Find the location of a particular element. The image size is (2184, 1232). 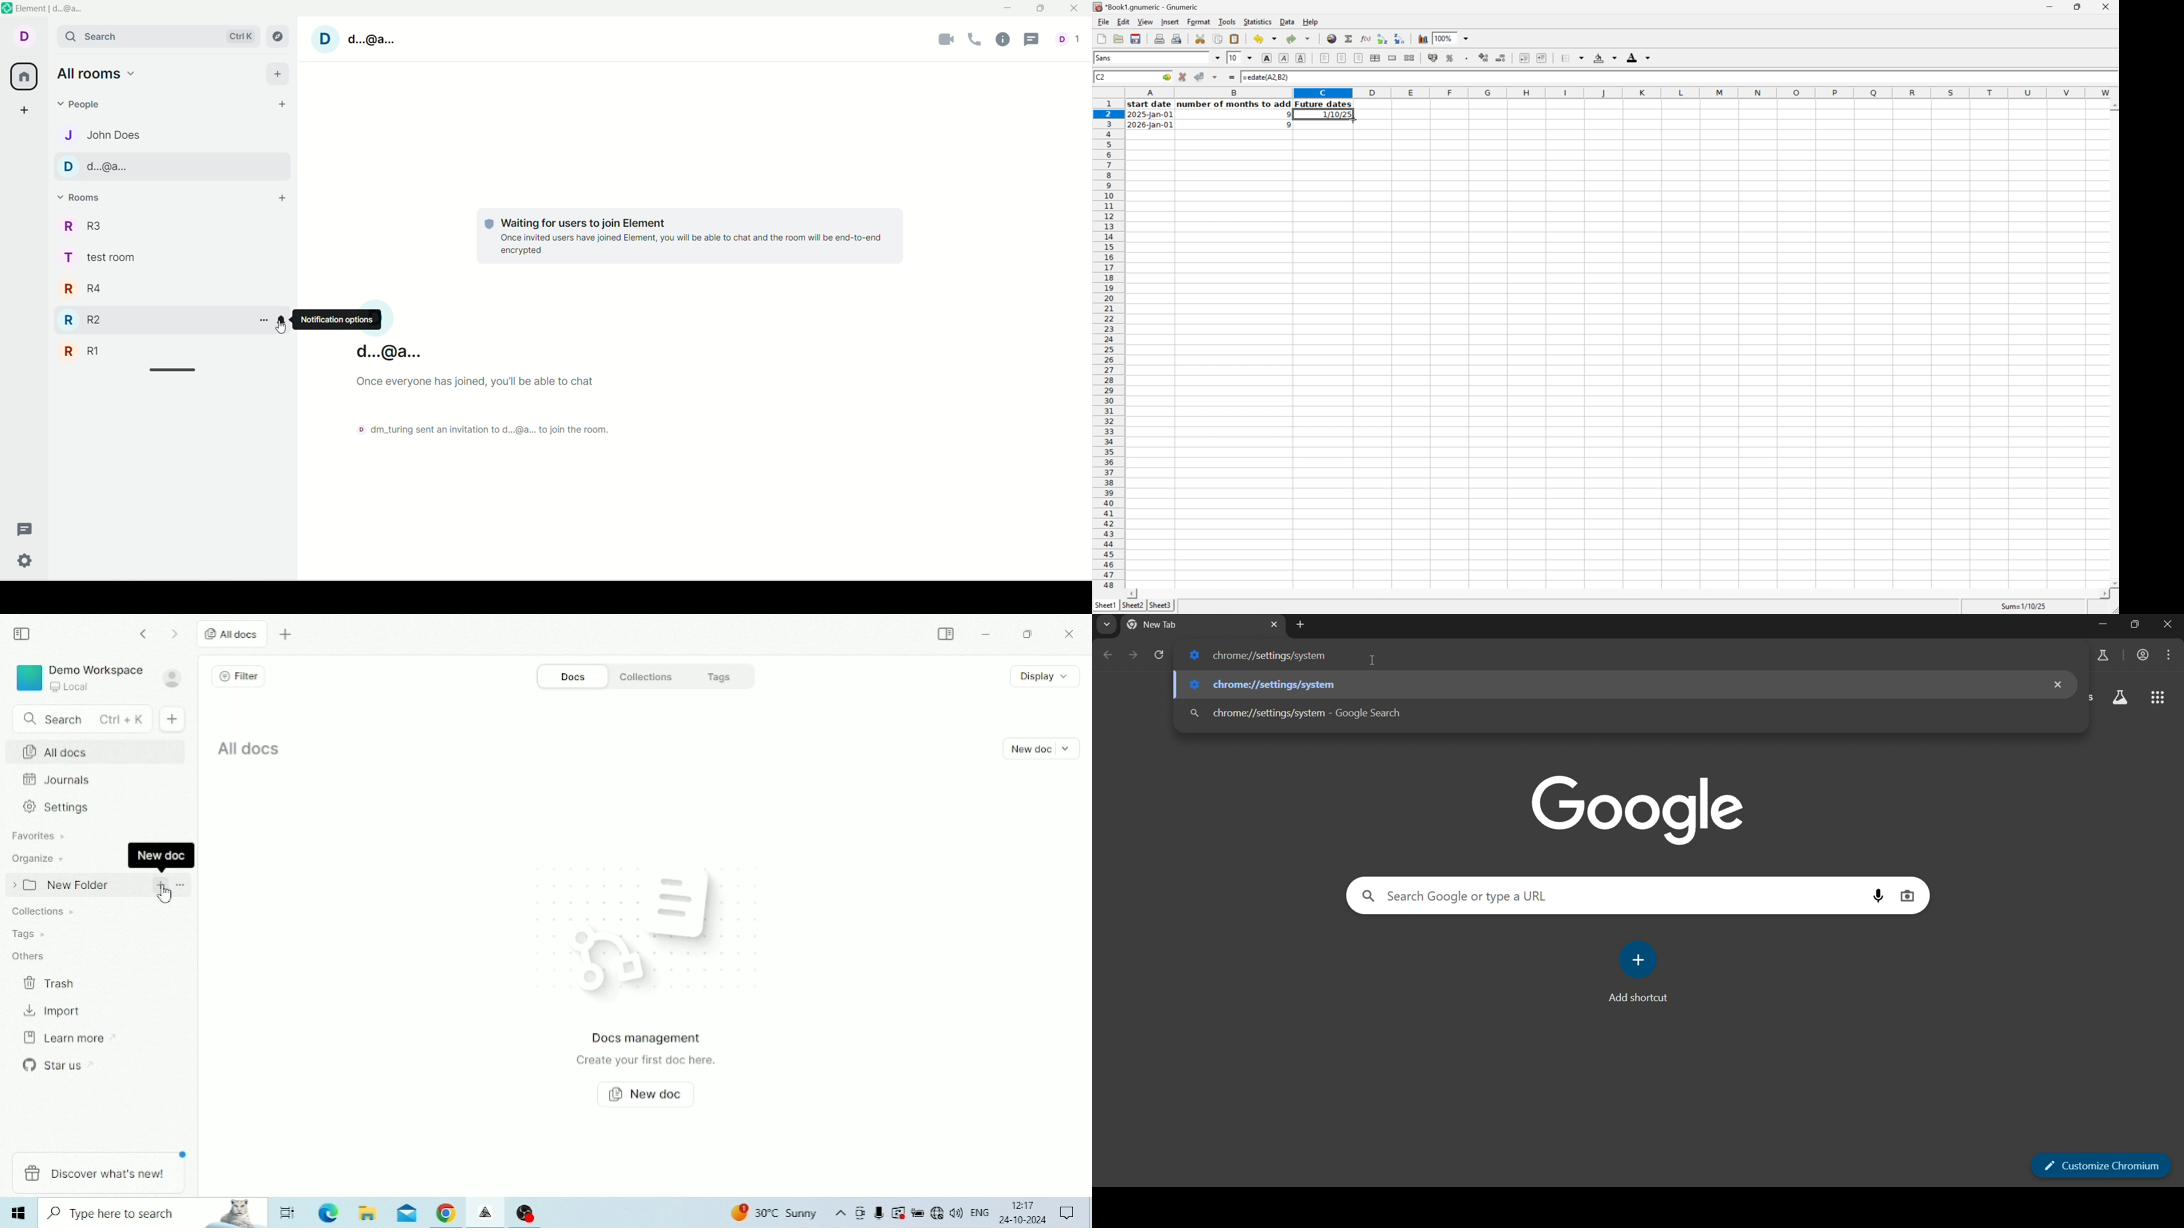

Sort the selected region in ascending order based on the first column selected is located at coordinates (1382, 38).